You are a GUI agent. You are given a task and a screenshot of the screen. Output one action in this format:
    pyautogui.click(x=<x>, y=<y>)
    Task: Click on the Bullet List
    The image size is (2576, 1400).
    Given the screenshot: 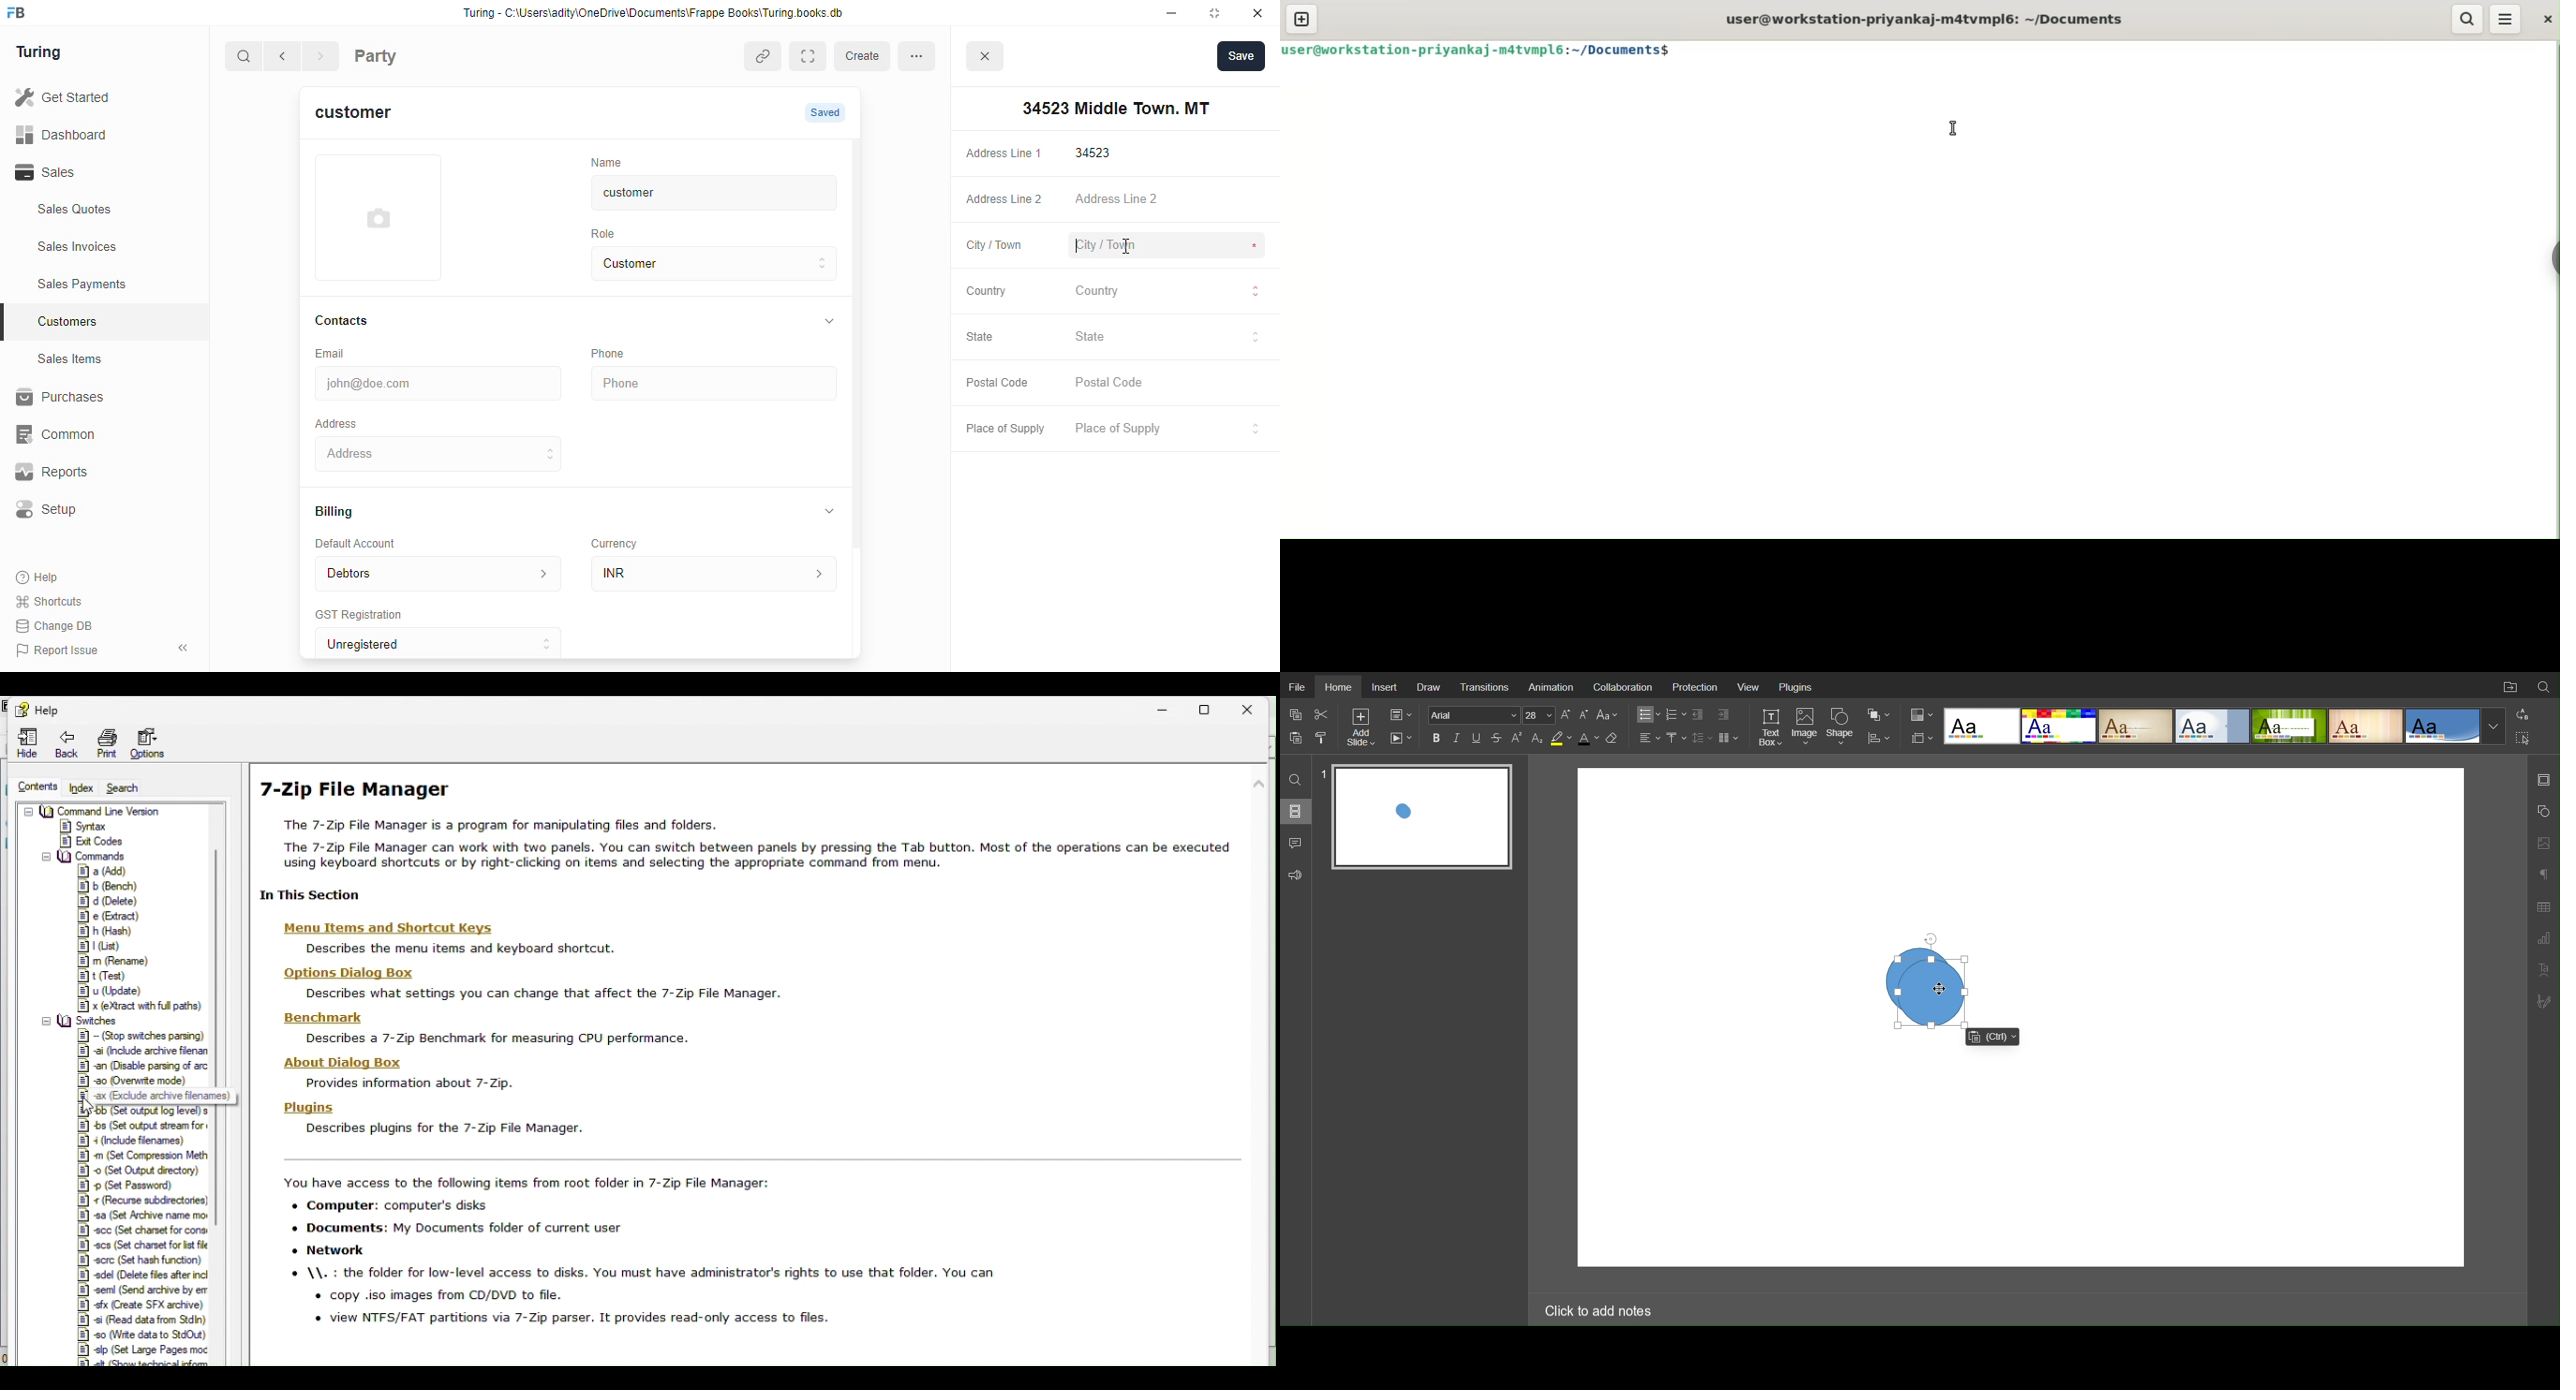 What is the action you would take?
    pyautogui.click(x=1646, y=715)
    